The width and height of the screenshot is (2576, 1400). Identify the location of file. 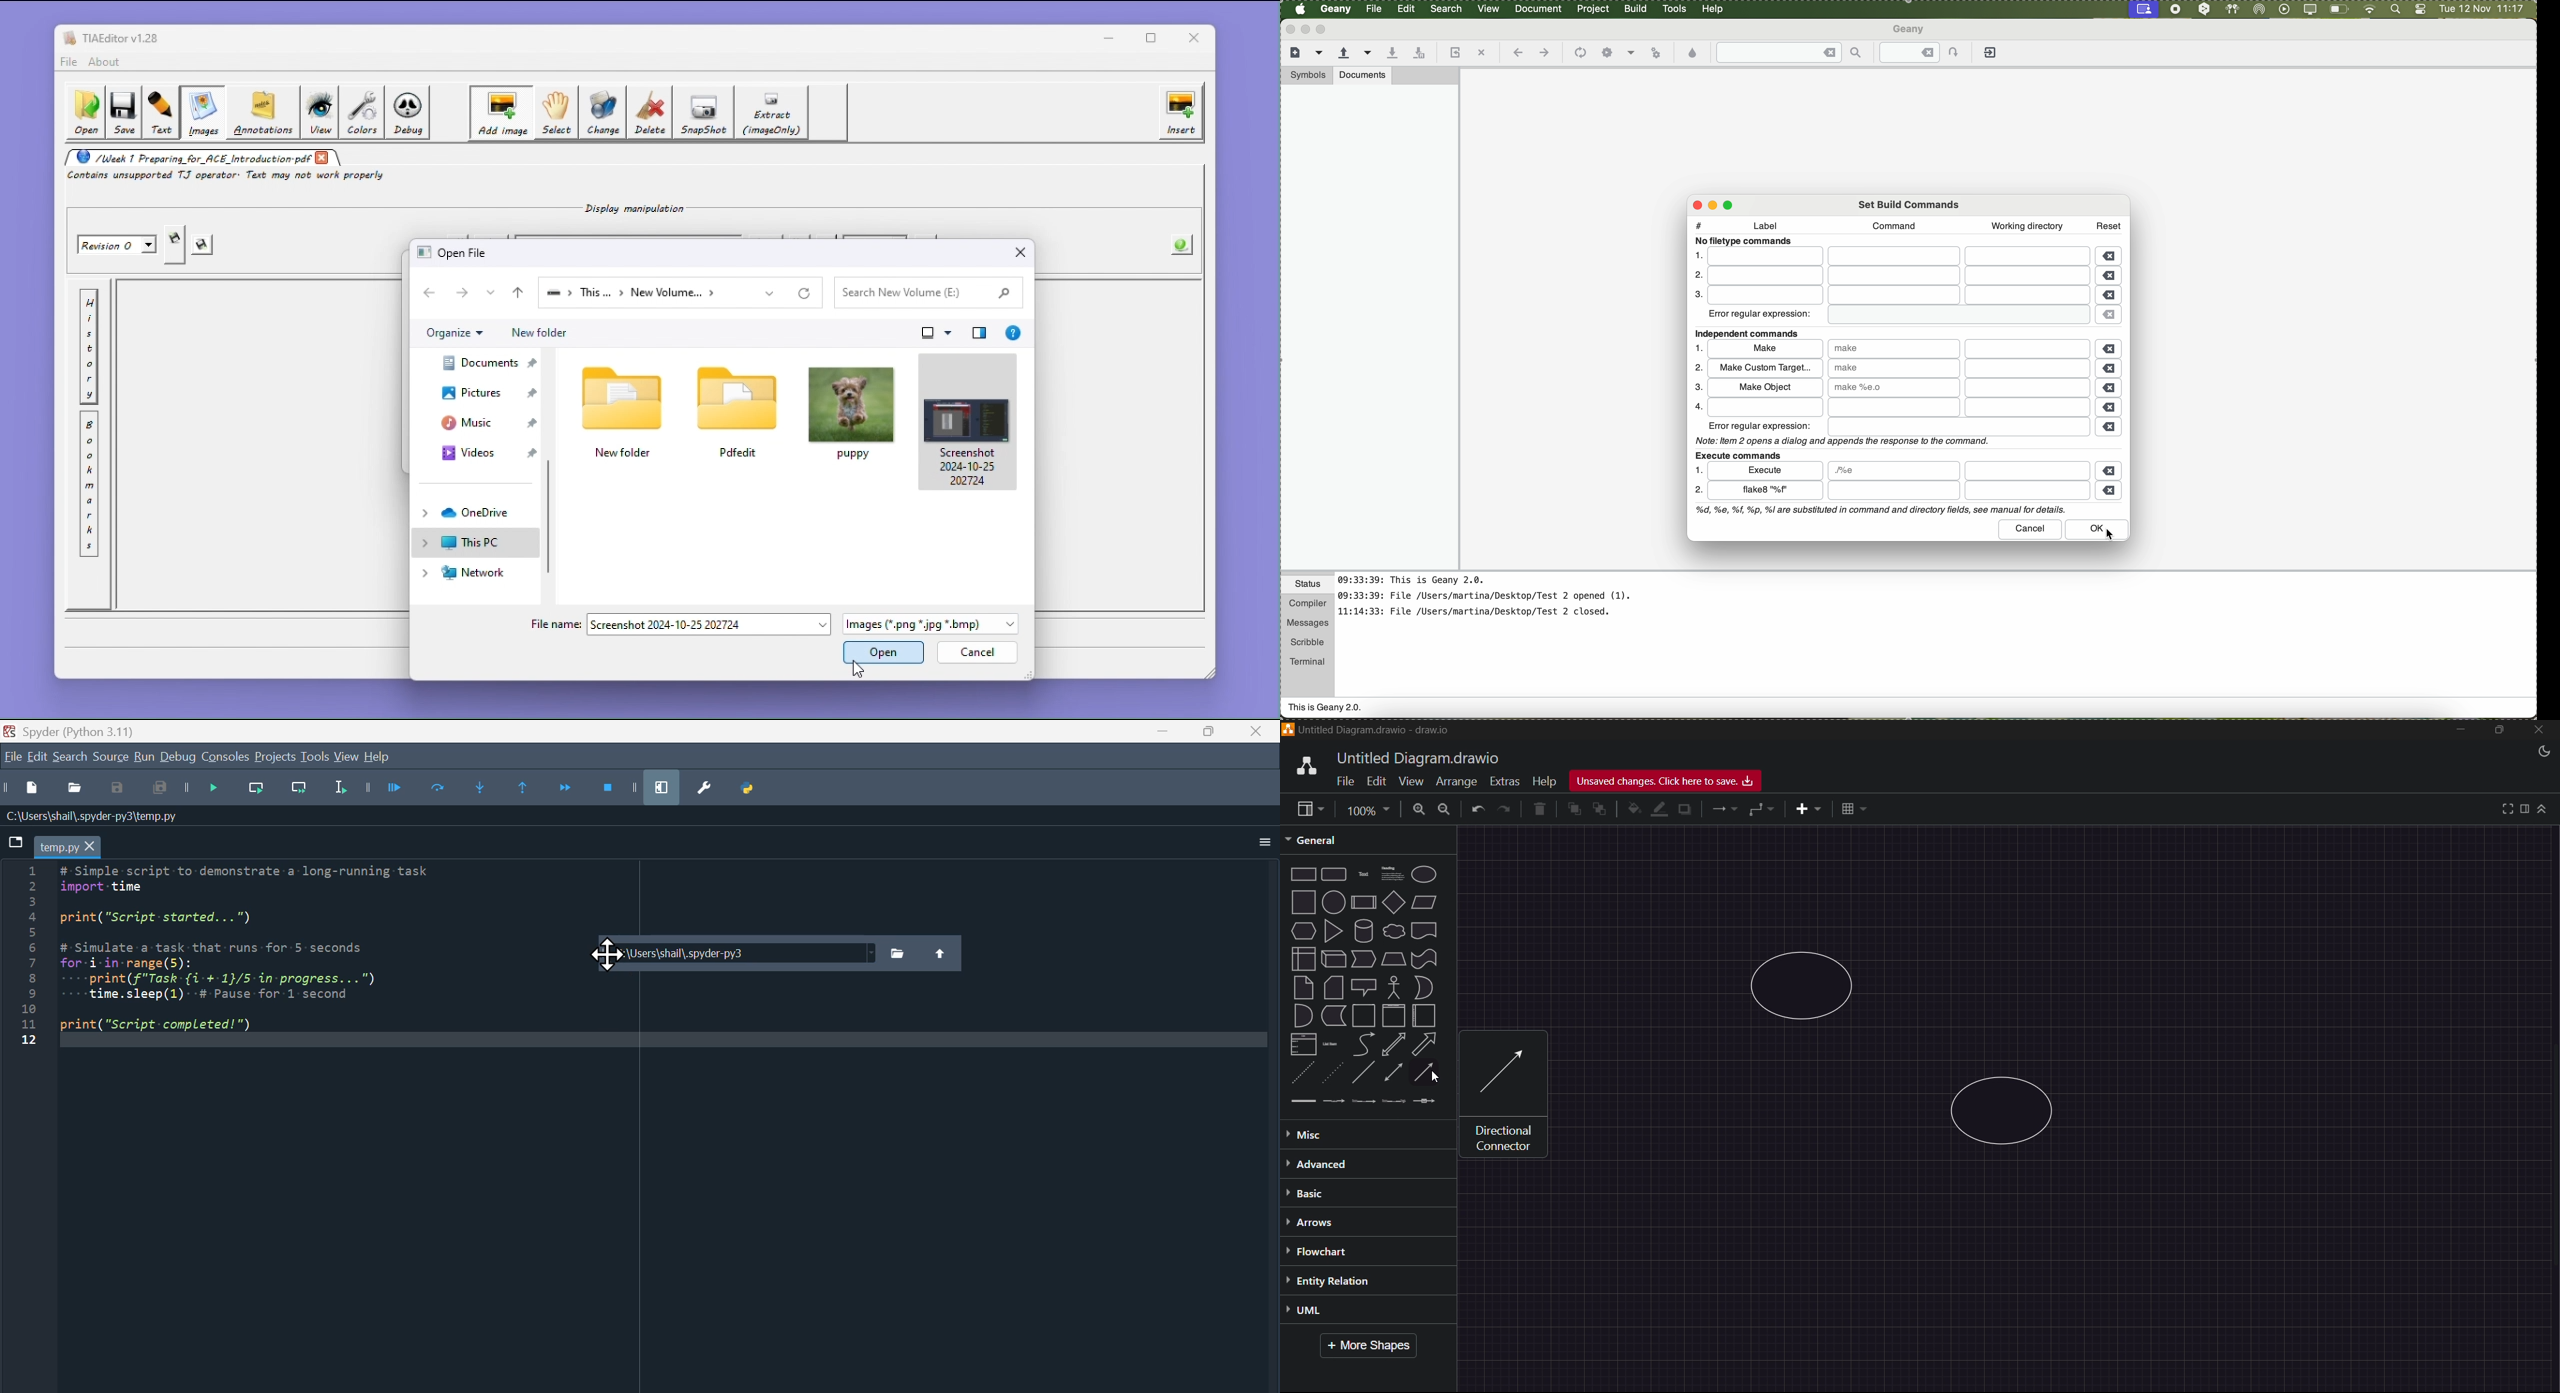
(2029, 388).